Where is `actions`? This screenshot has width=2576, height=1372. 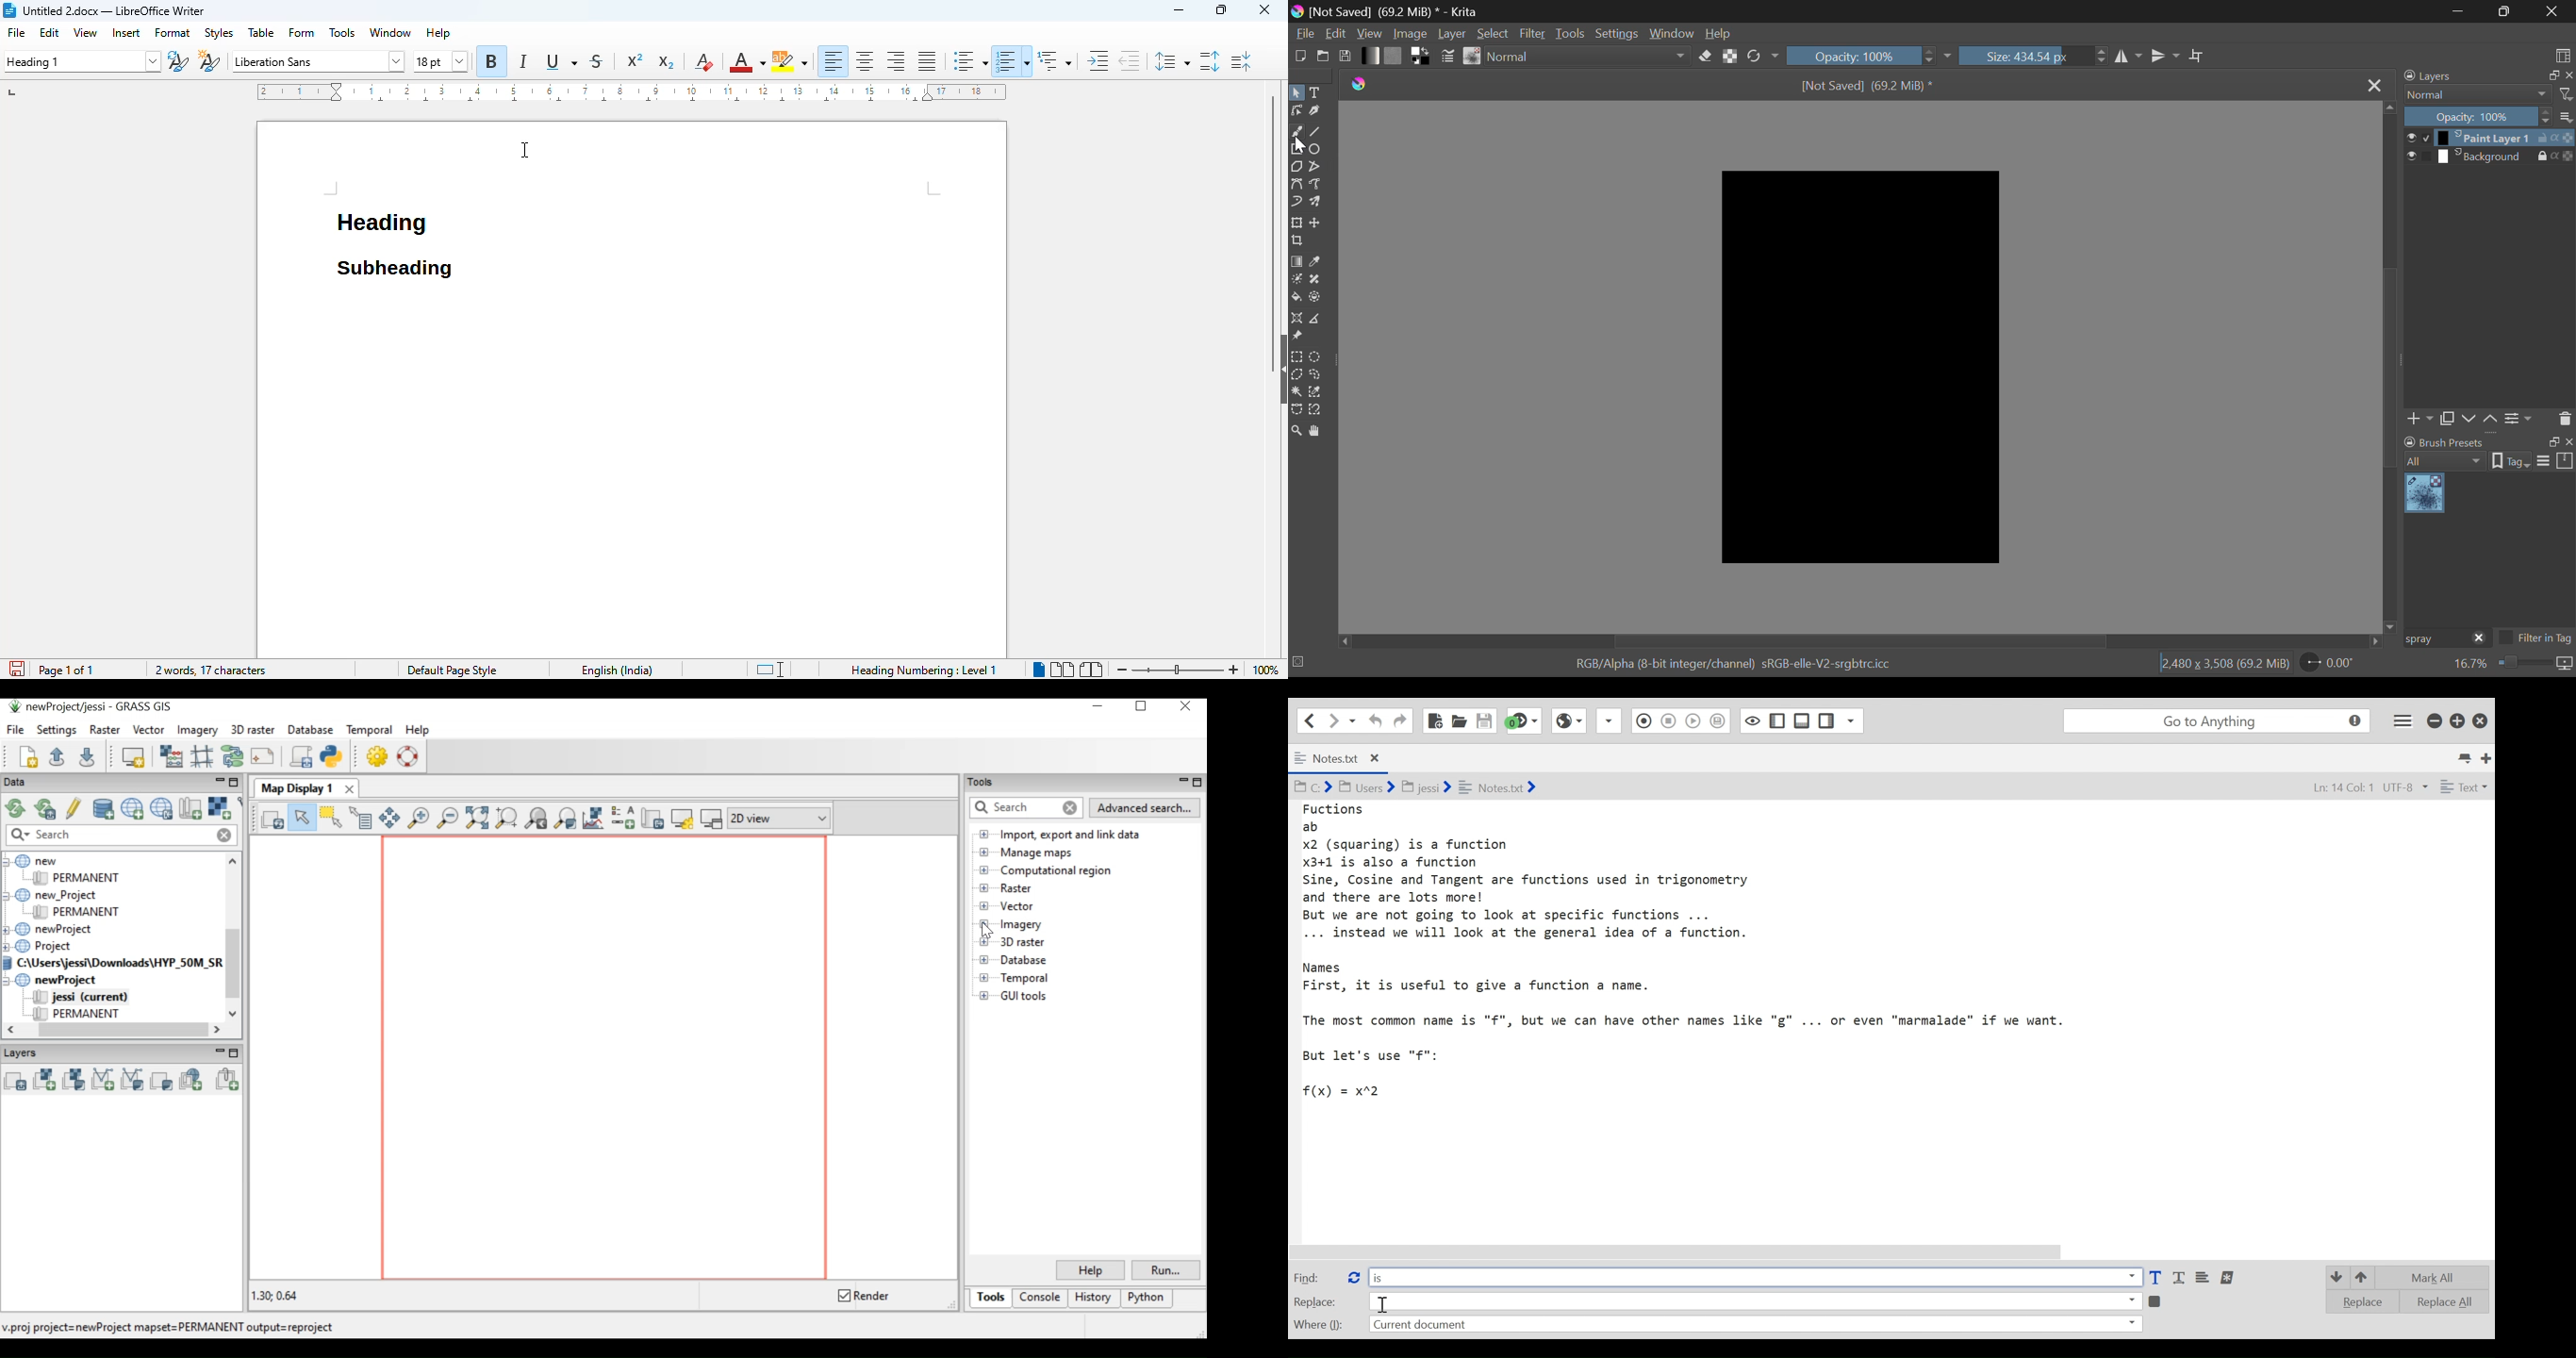 actions is located at coordinates (2556, 156).